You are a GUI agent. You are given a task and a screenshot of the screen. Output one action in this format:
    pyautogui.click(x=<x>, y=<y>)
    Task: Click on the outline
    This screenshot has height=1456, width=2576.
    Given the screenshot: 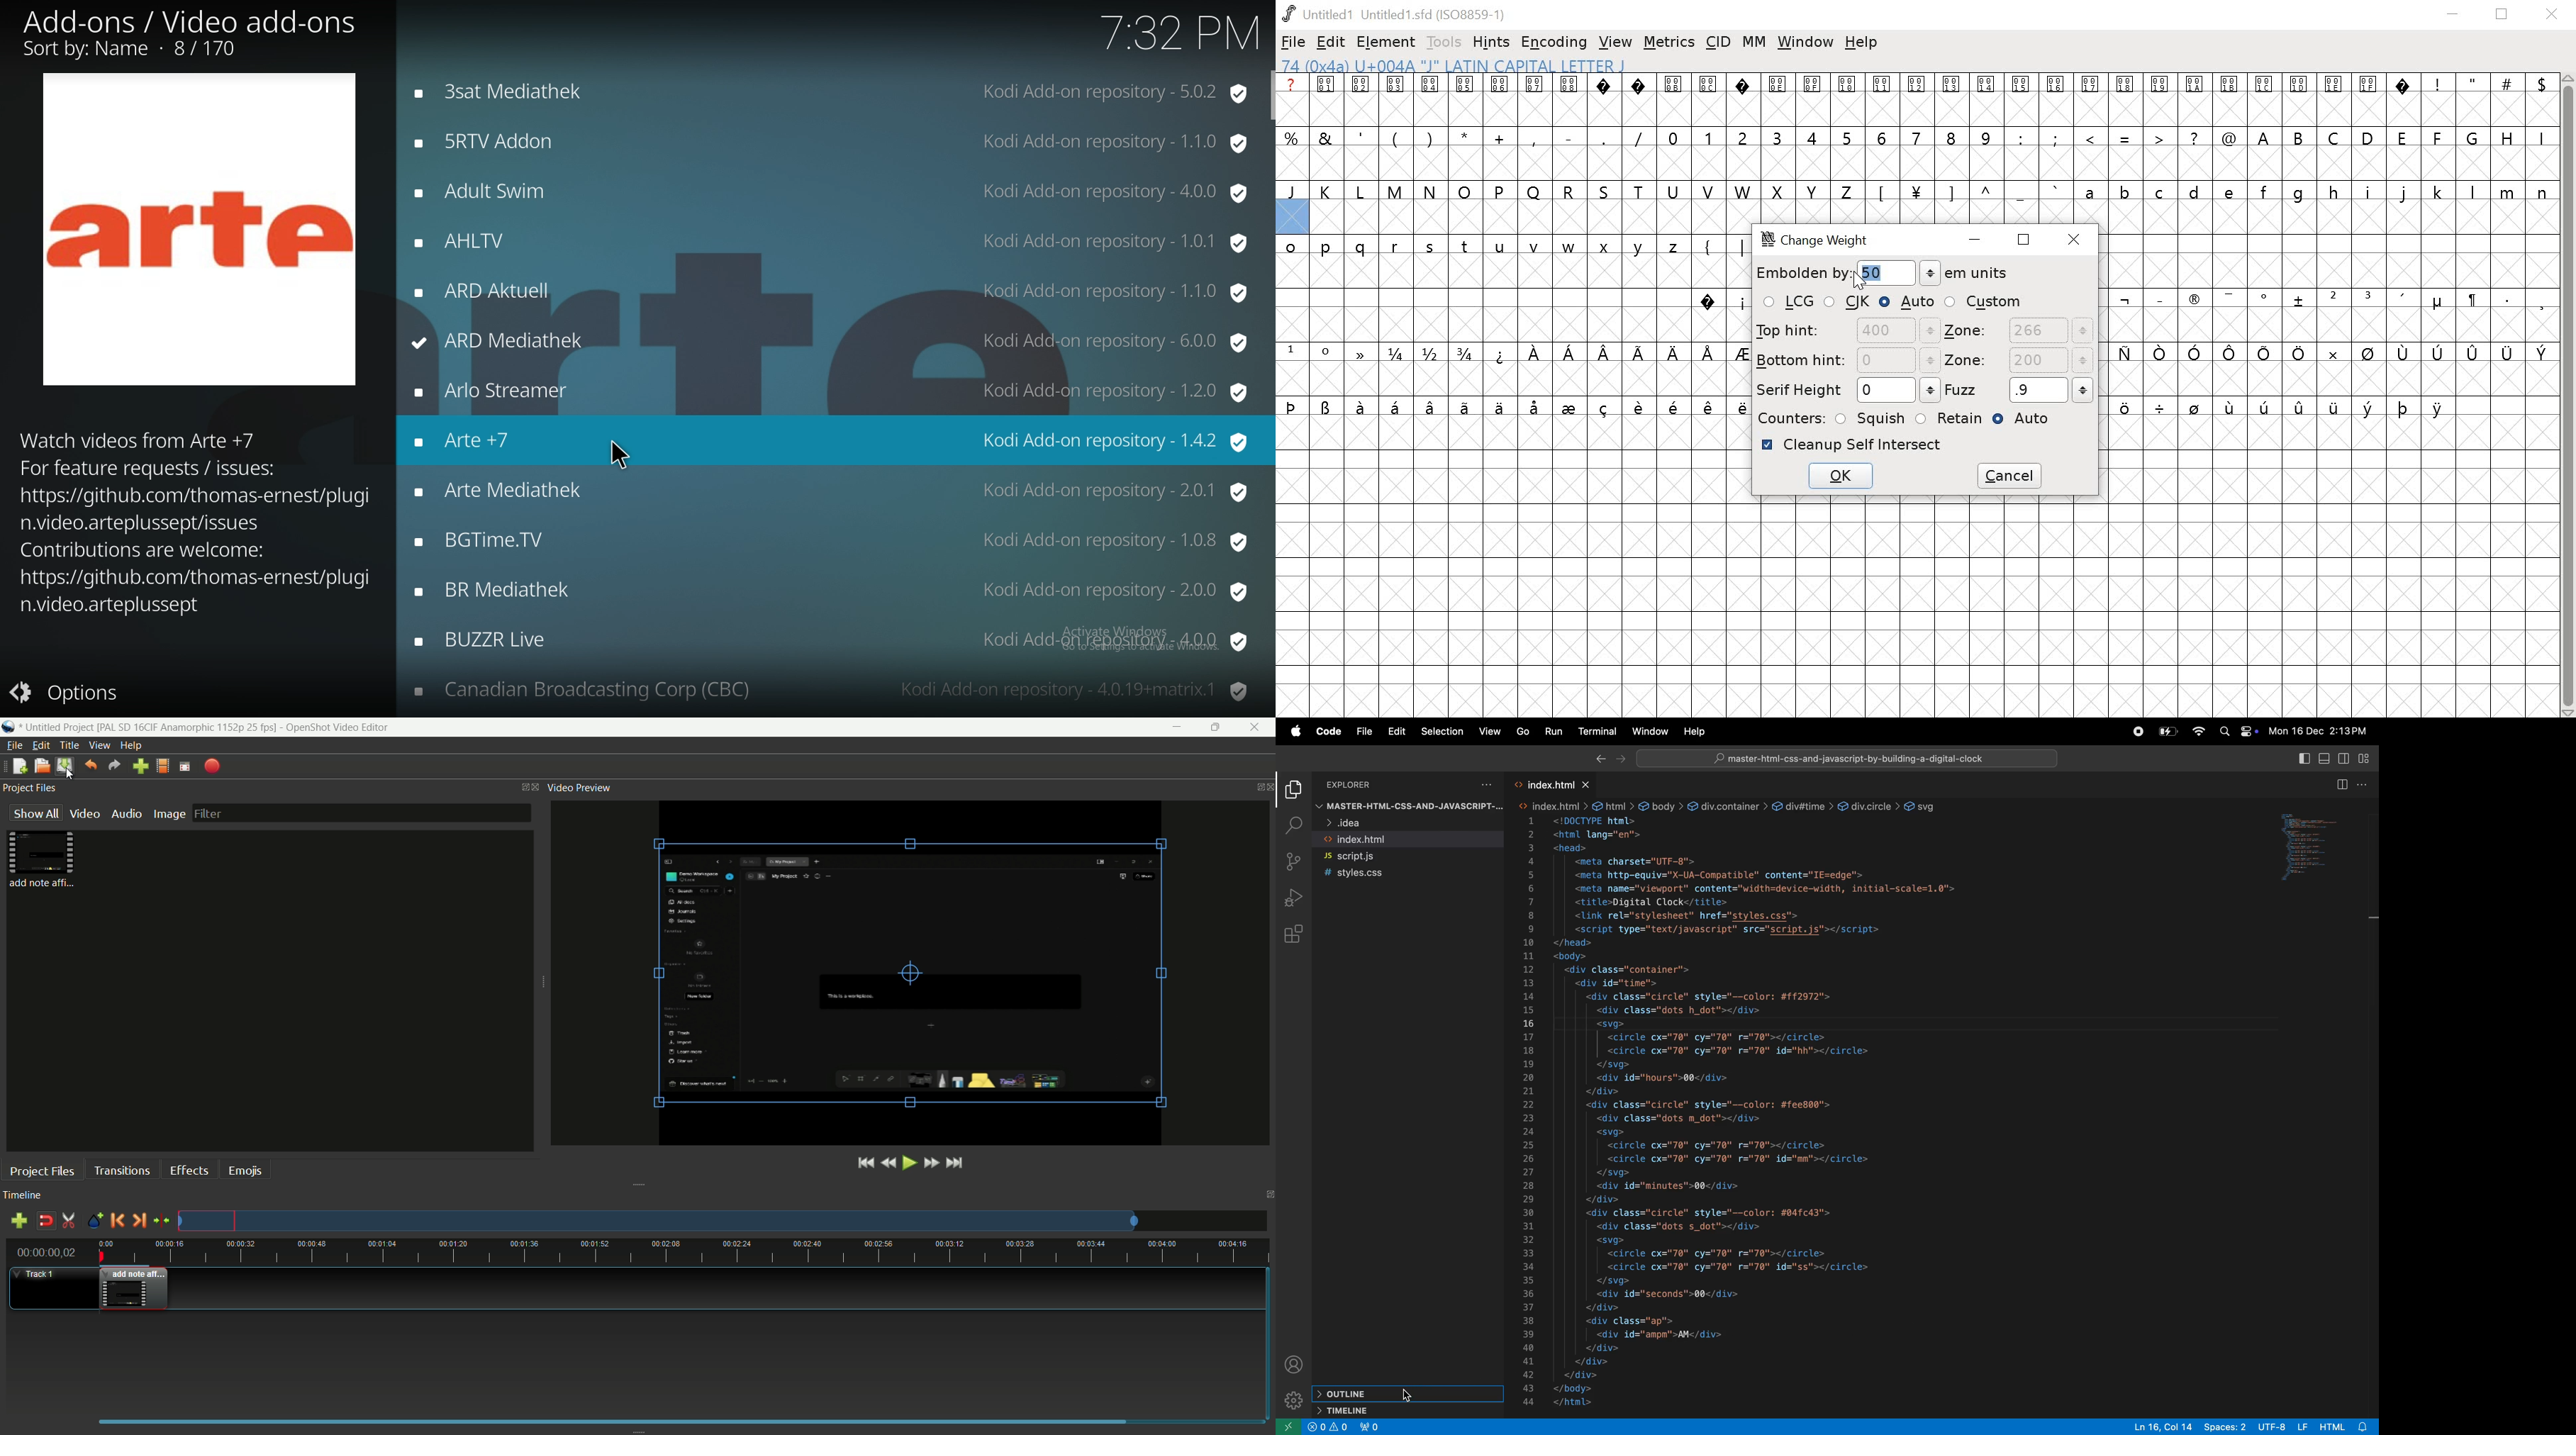 What is the action you would take?
    pyautogui.click(x=1405, y=1393)
    